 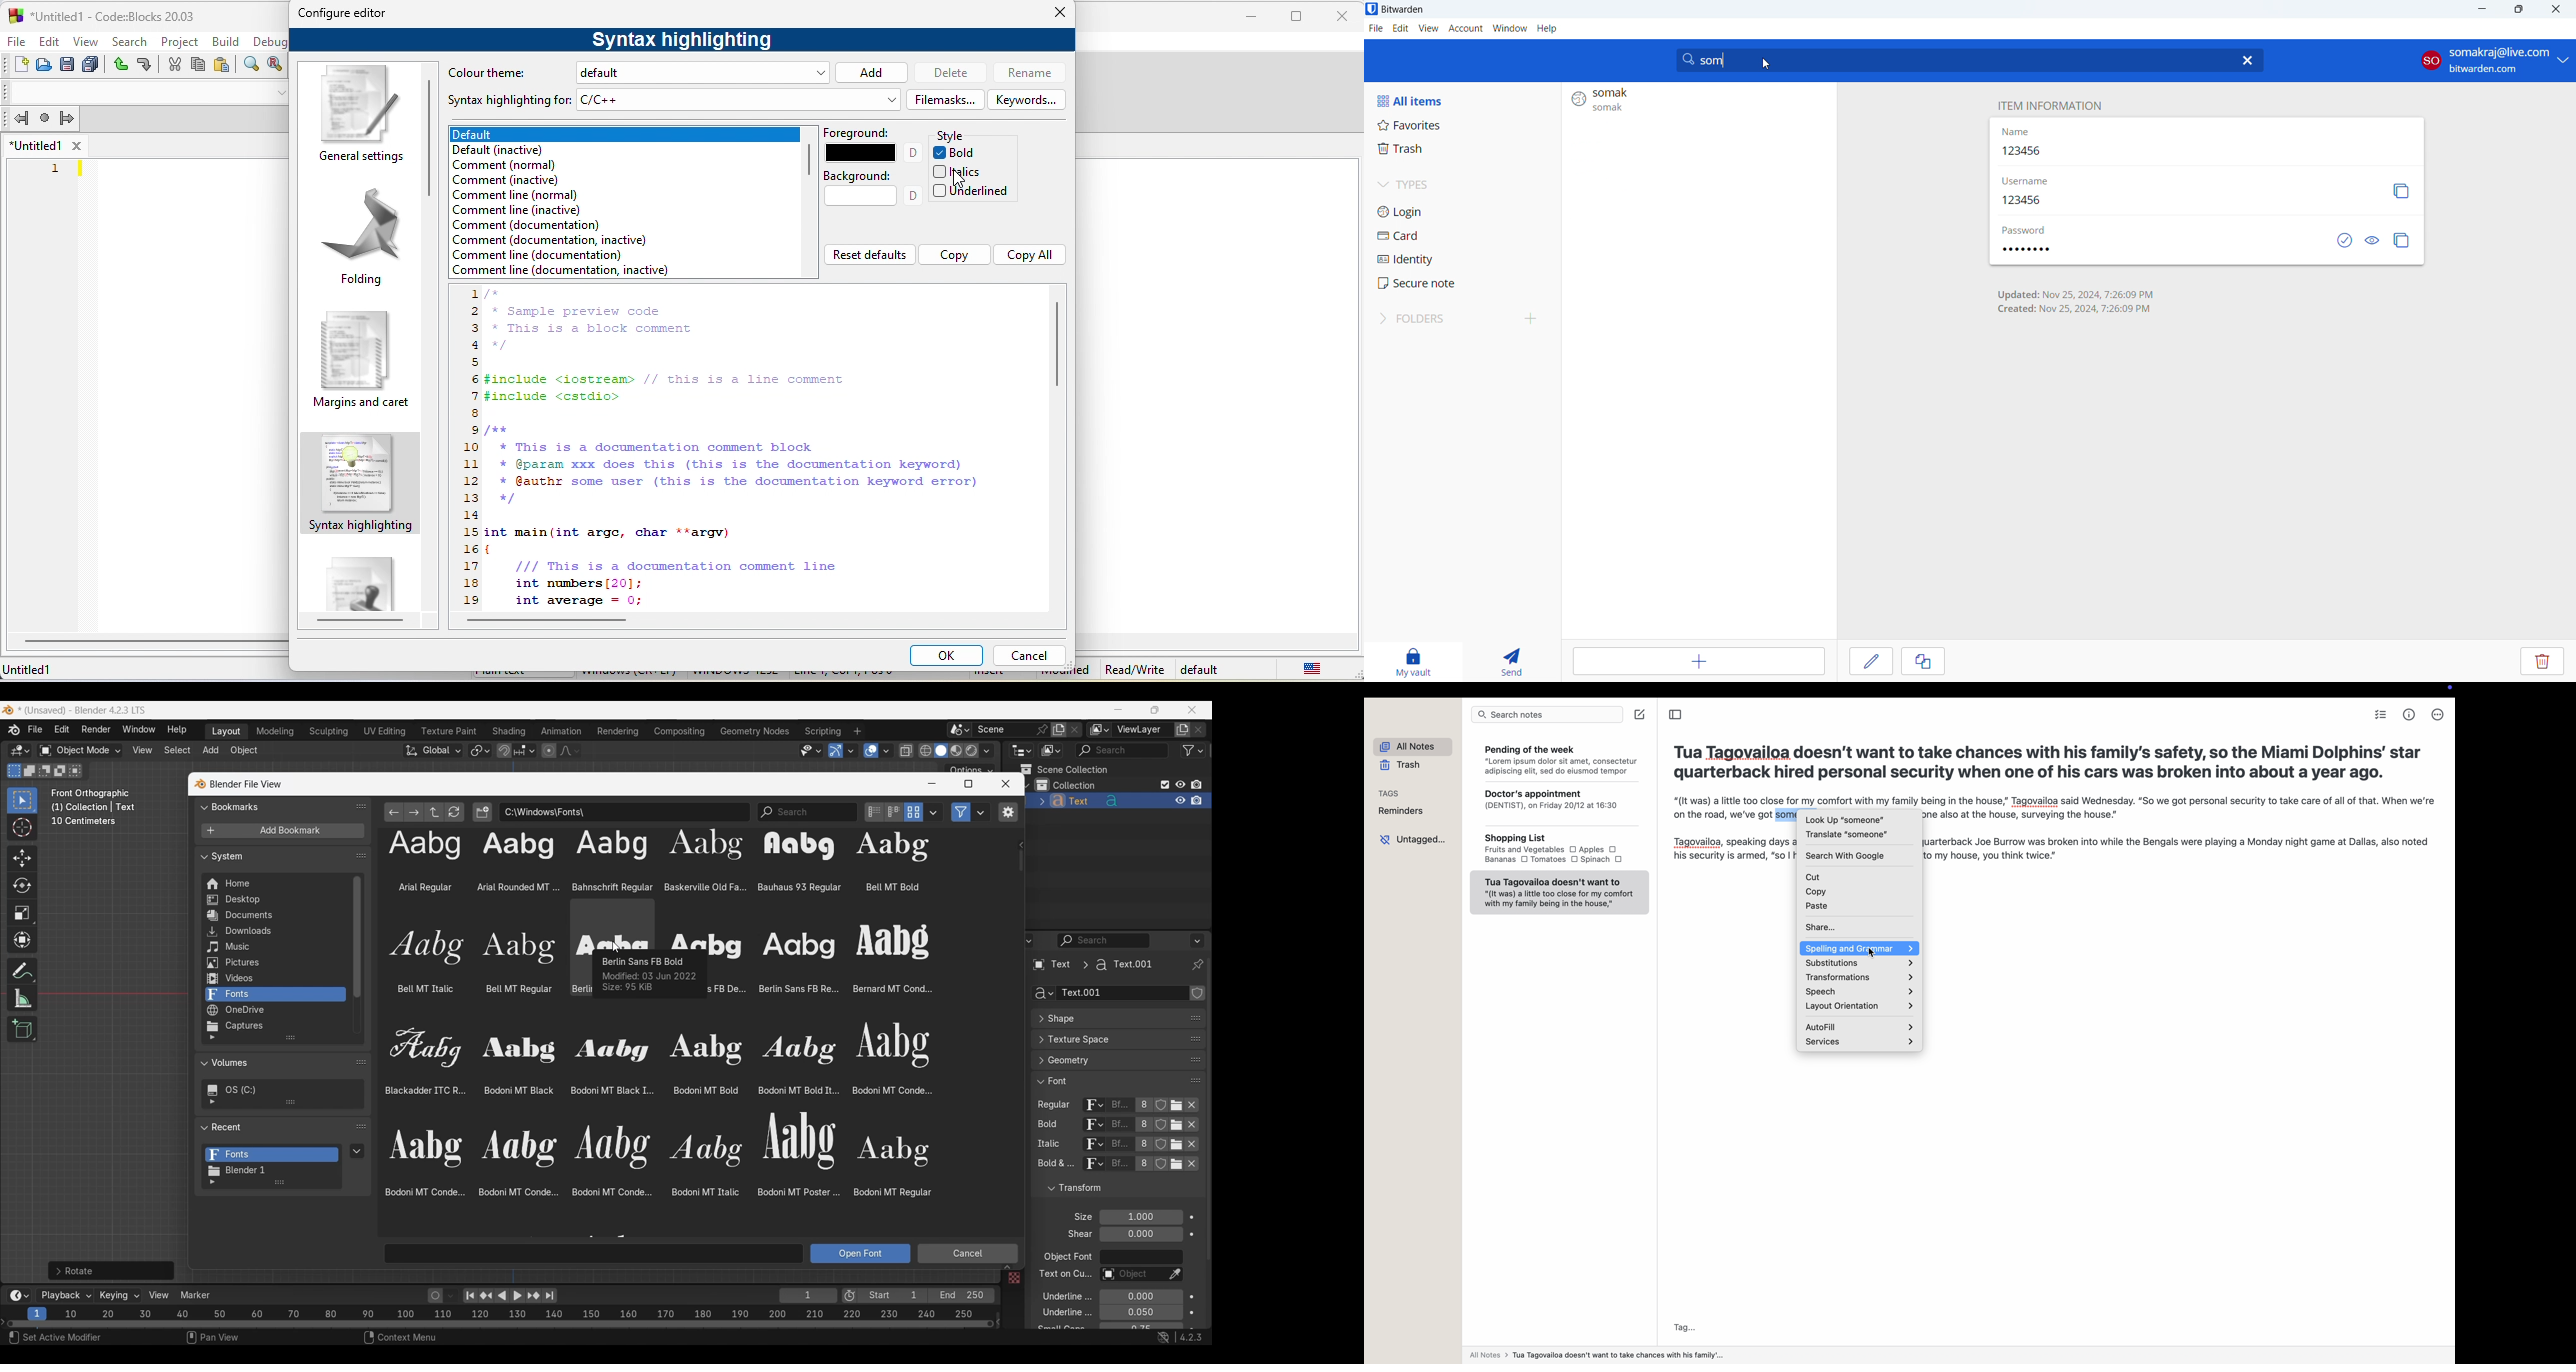 What do you see at coordinates (1859, 1042) in the screenshot?
I see `services` at bounding box center [1859, 1042].